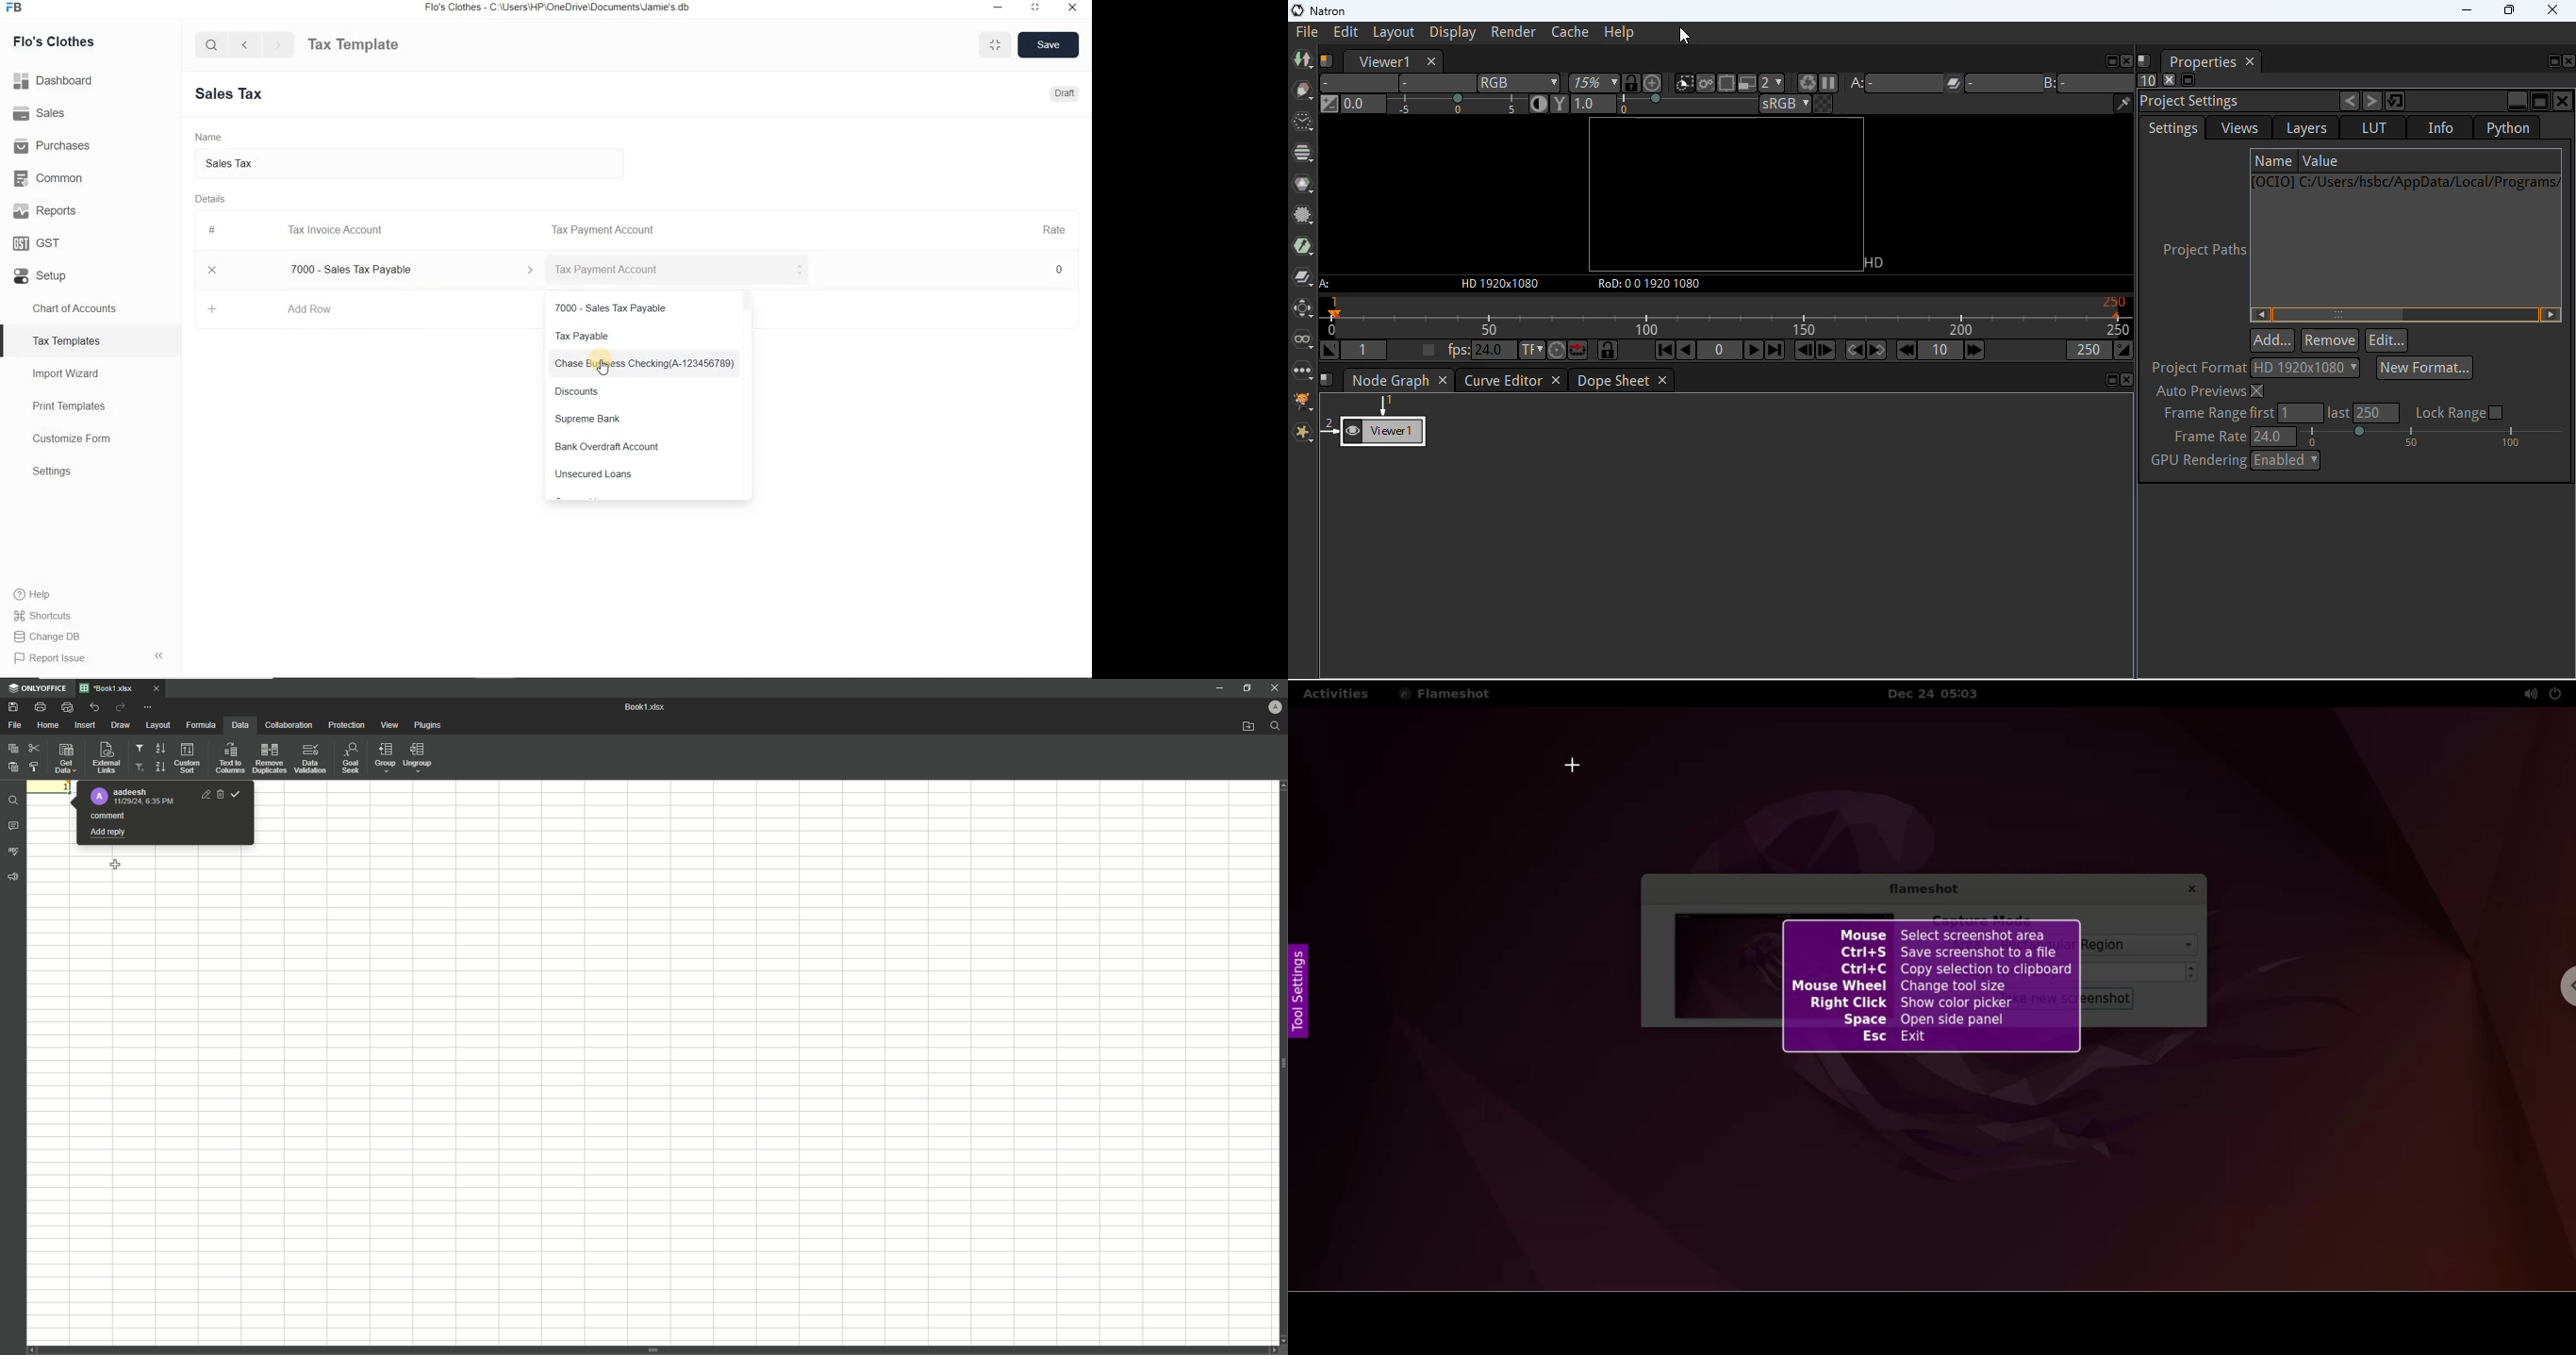 This screenshot has height=1372, width=2576. Describe the element at coordinates (40, 707) in the screenshot. I see `Print` at that location.